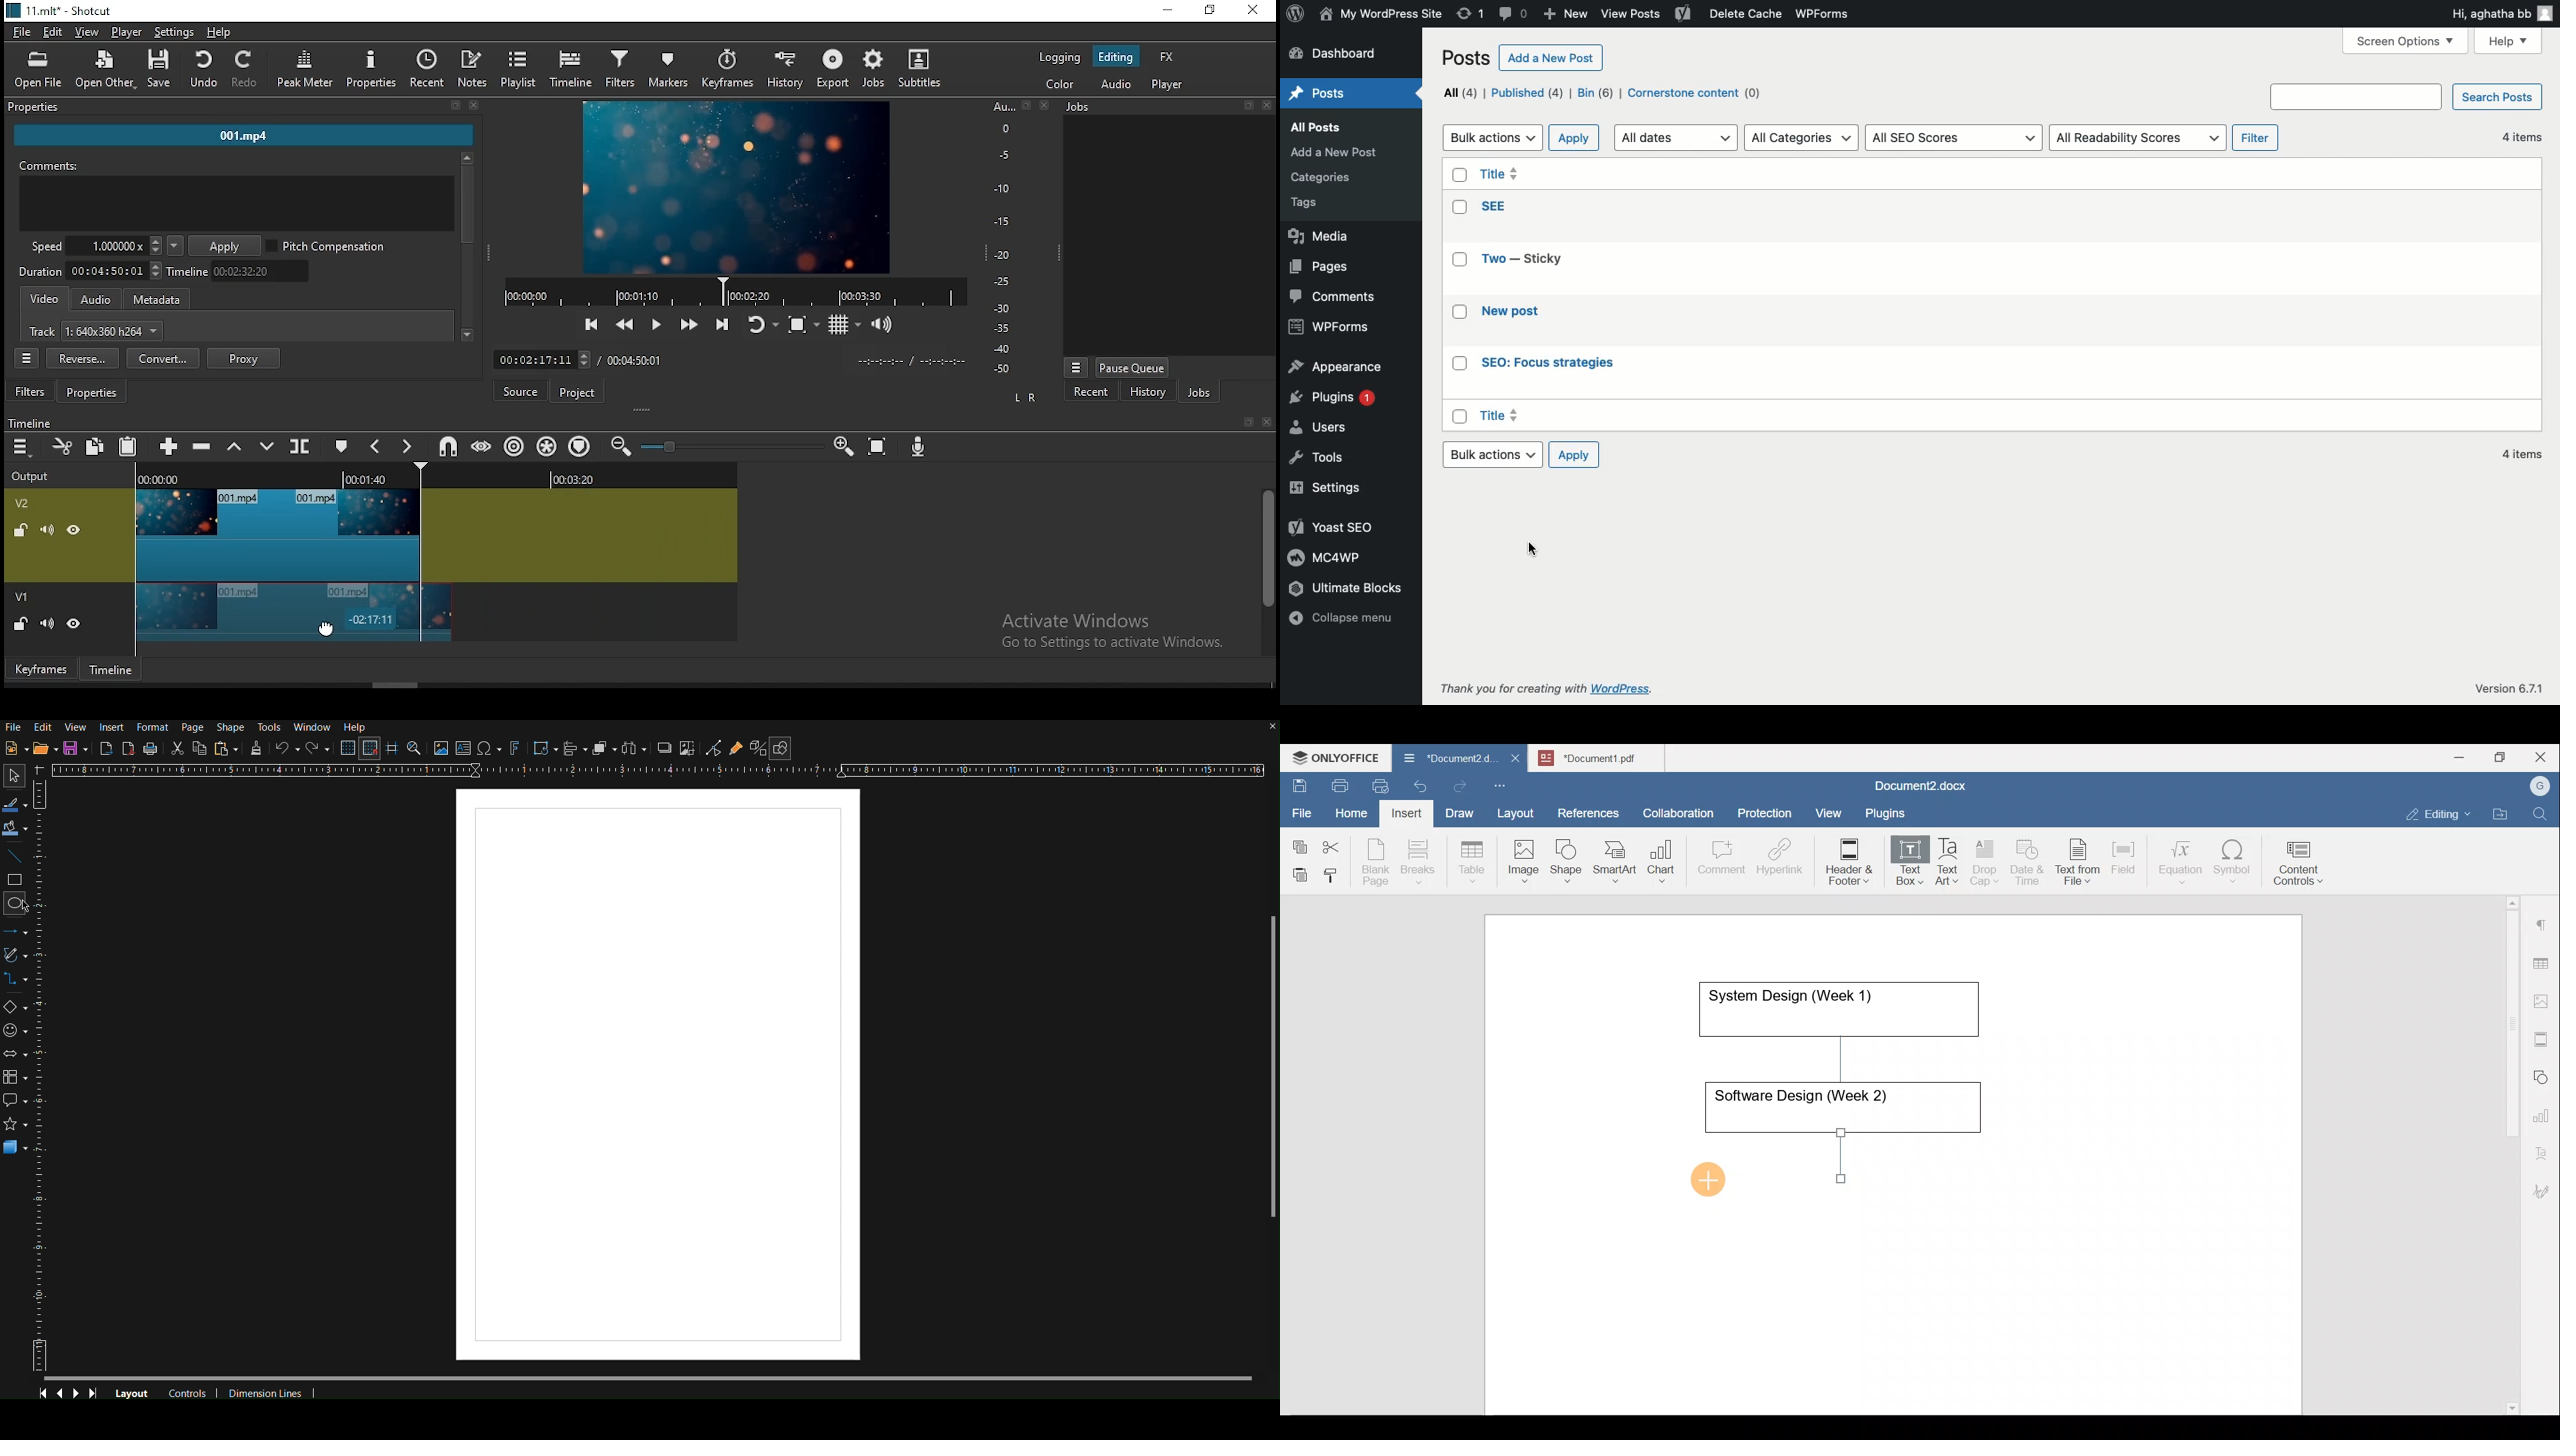  What do you see at coordinates (1059, 82) in the screenshot?
I see `color` at bounding box center [1059, 82].